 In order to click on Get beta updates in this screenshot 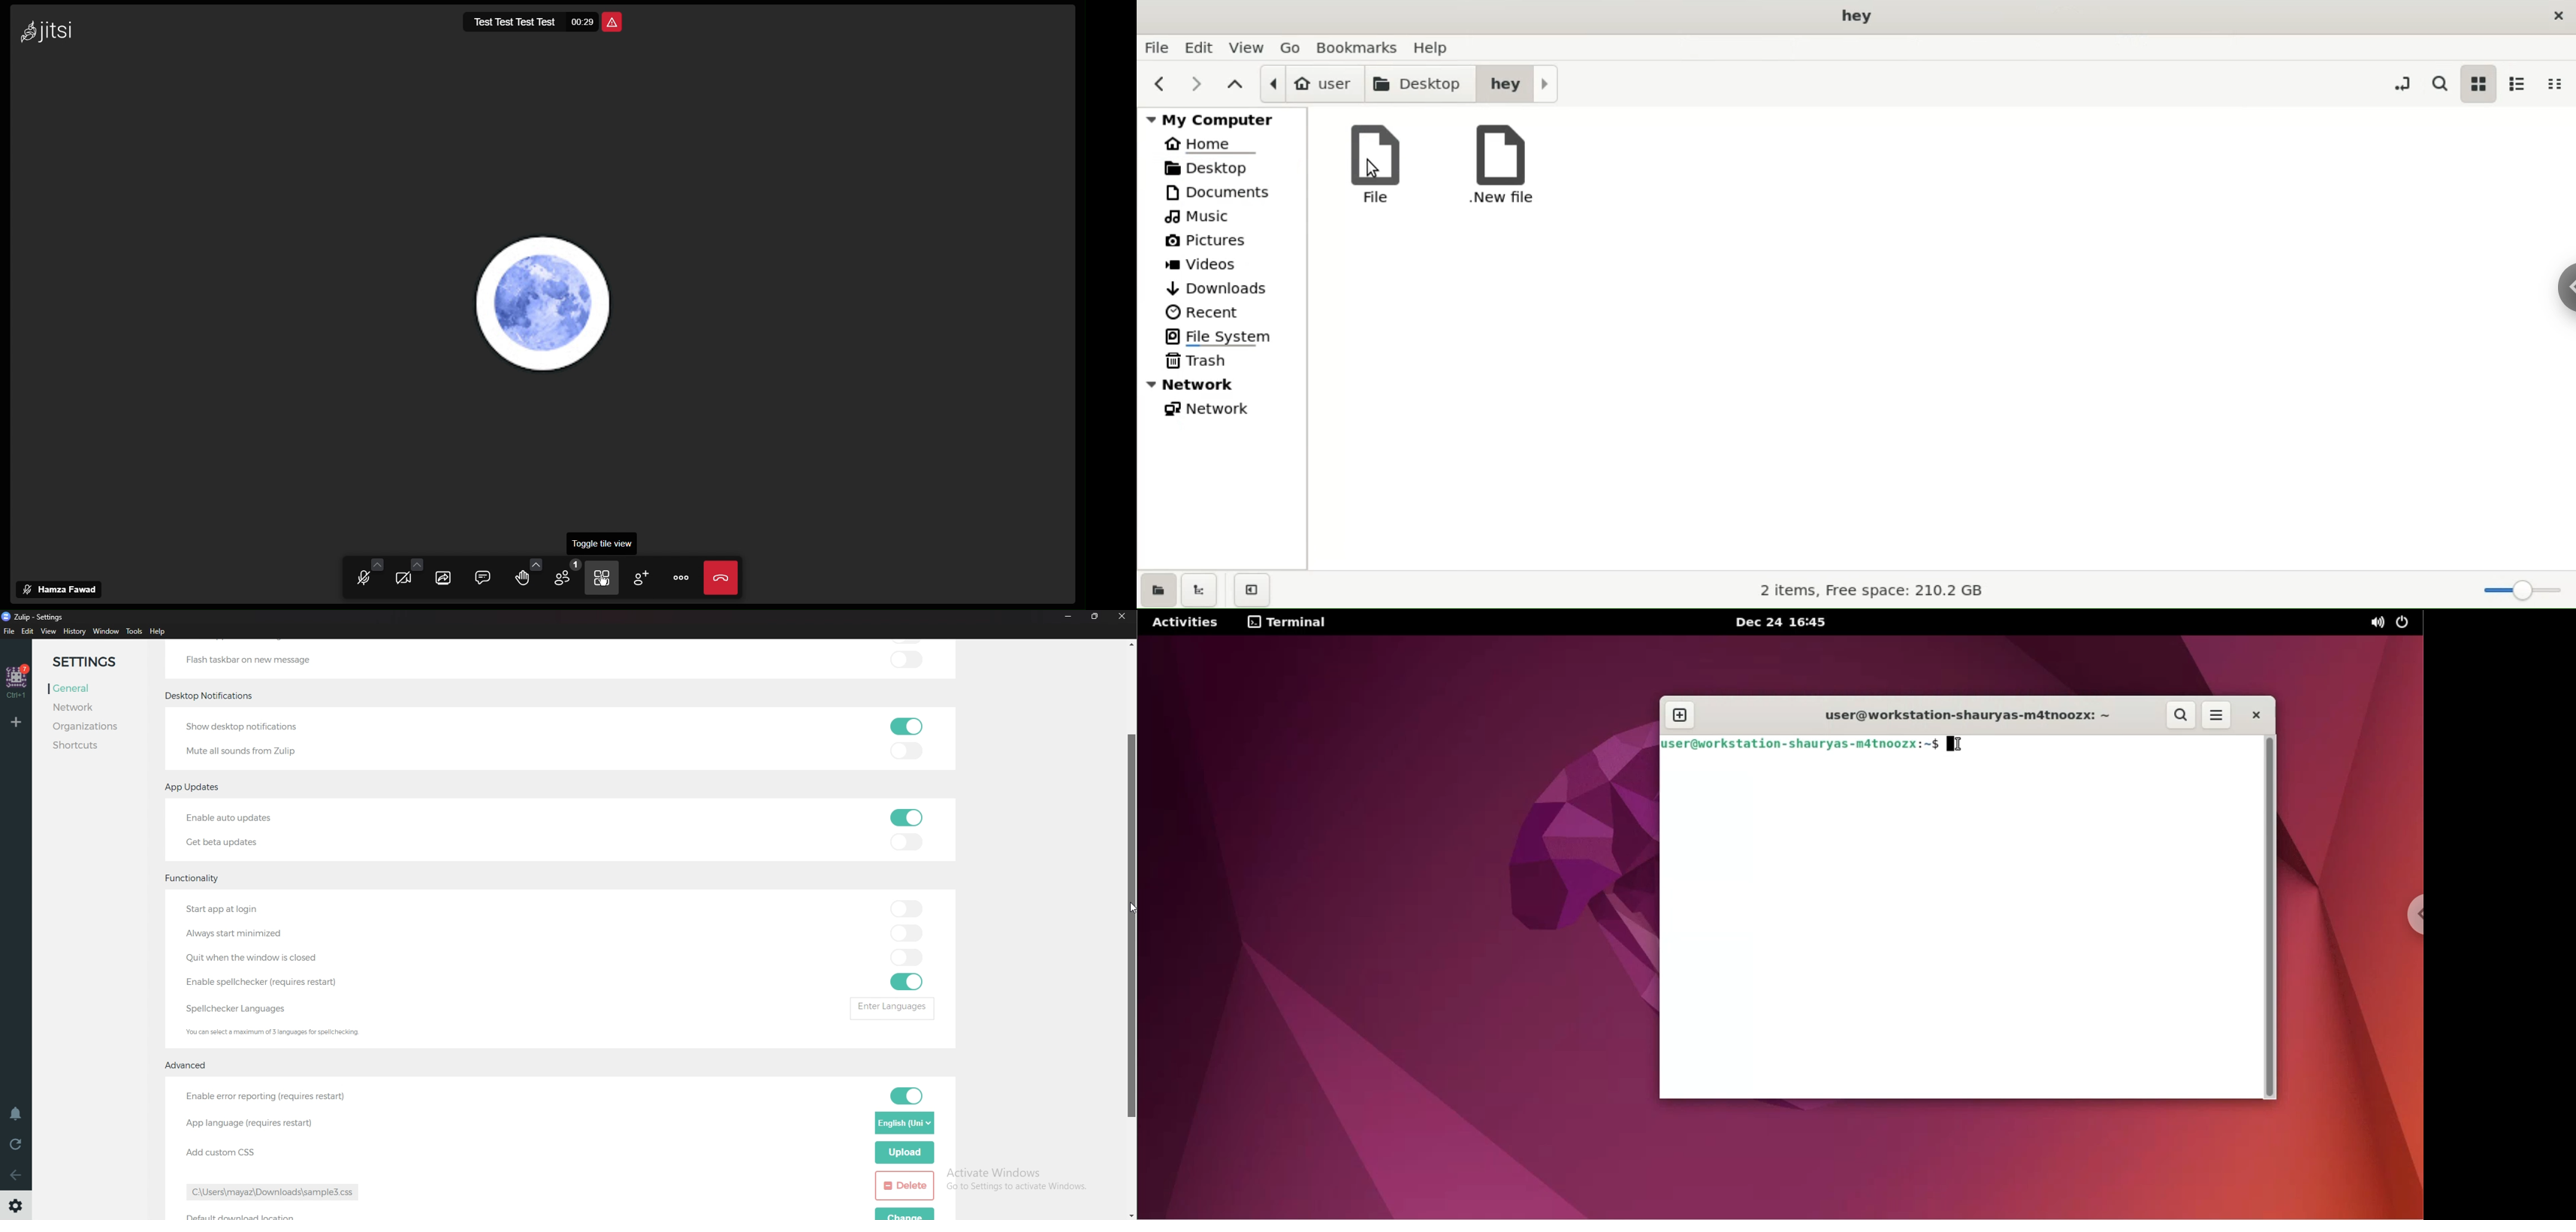, I will do `click(226, 841)`.